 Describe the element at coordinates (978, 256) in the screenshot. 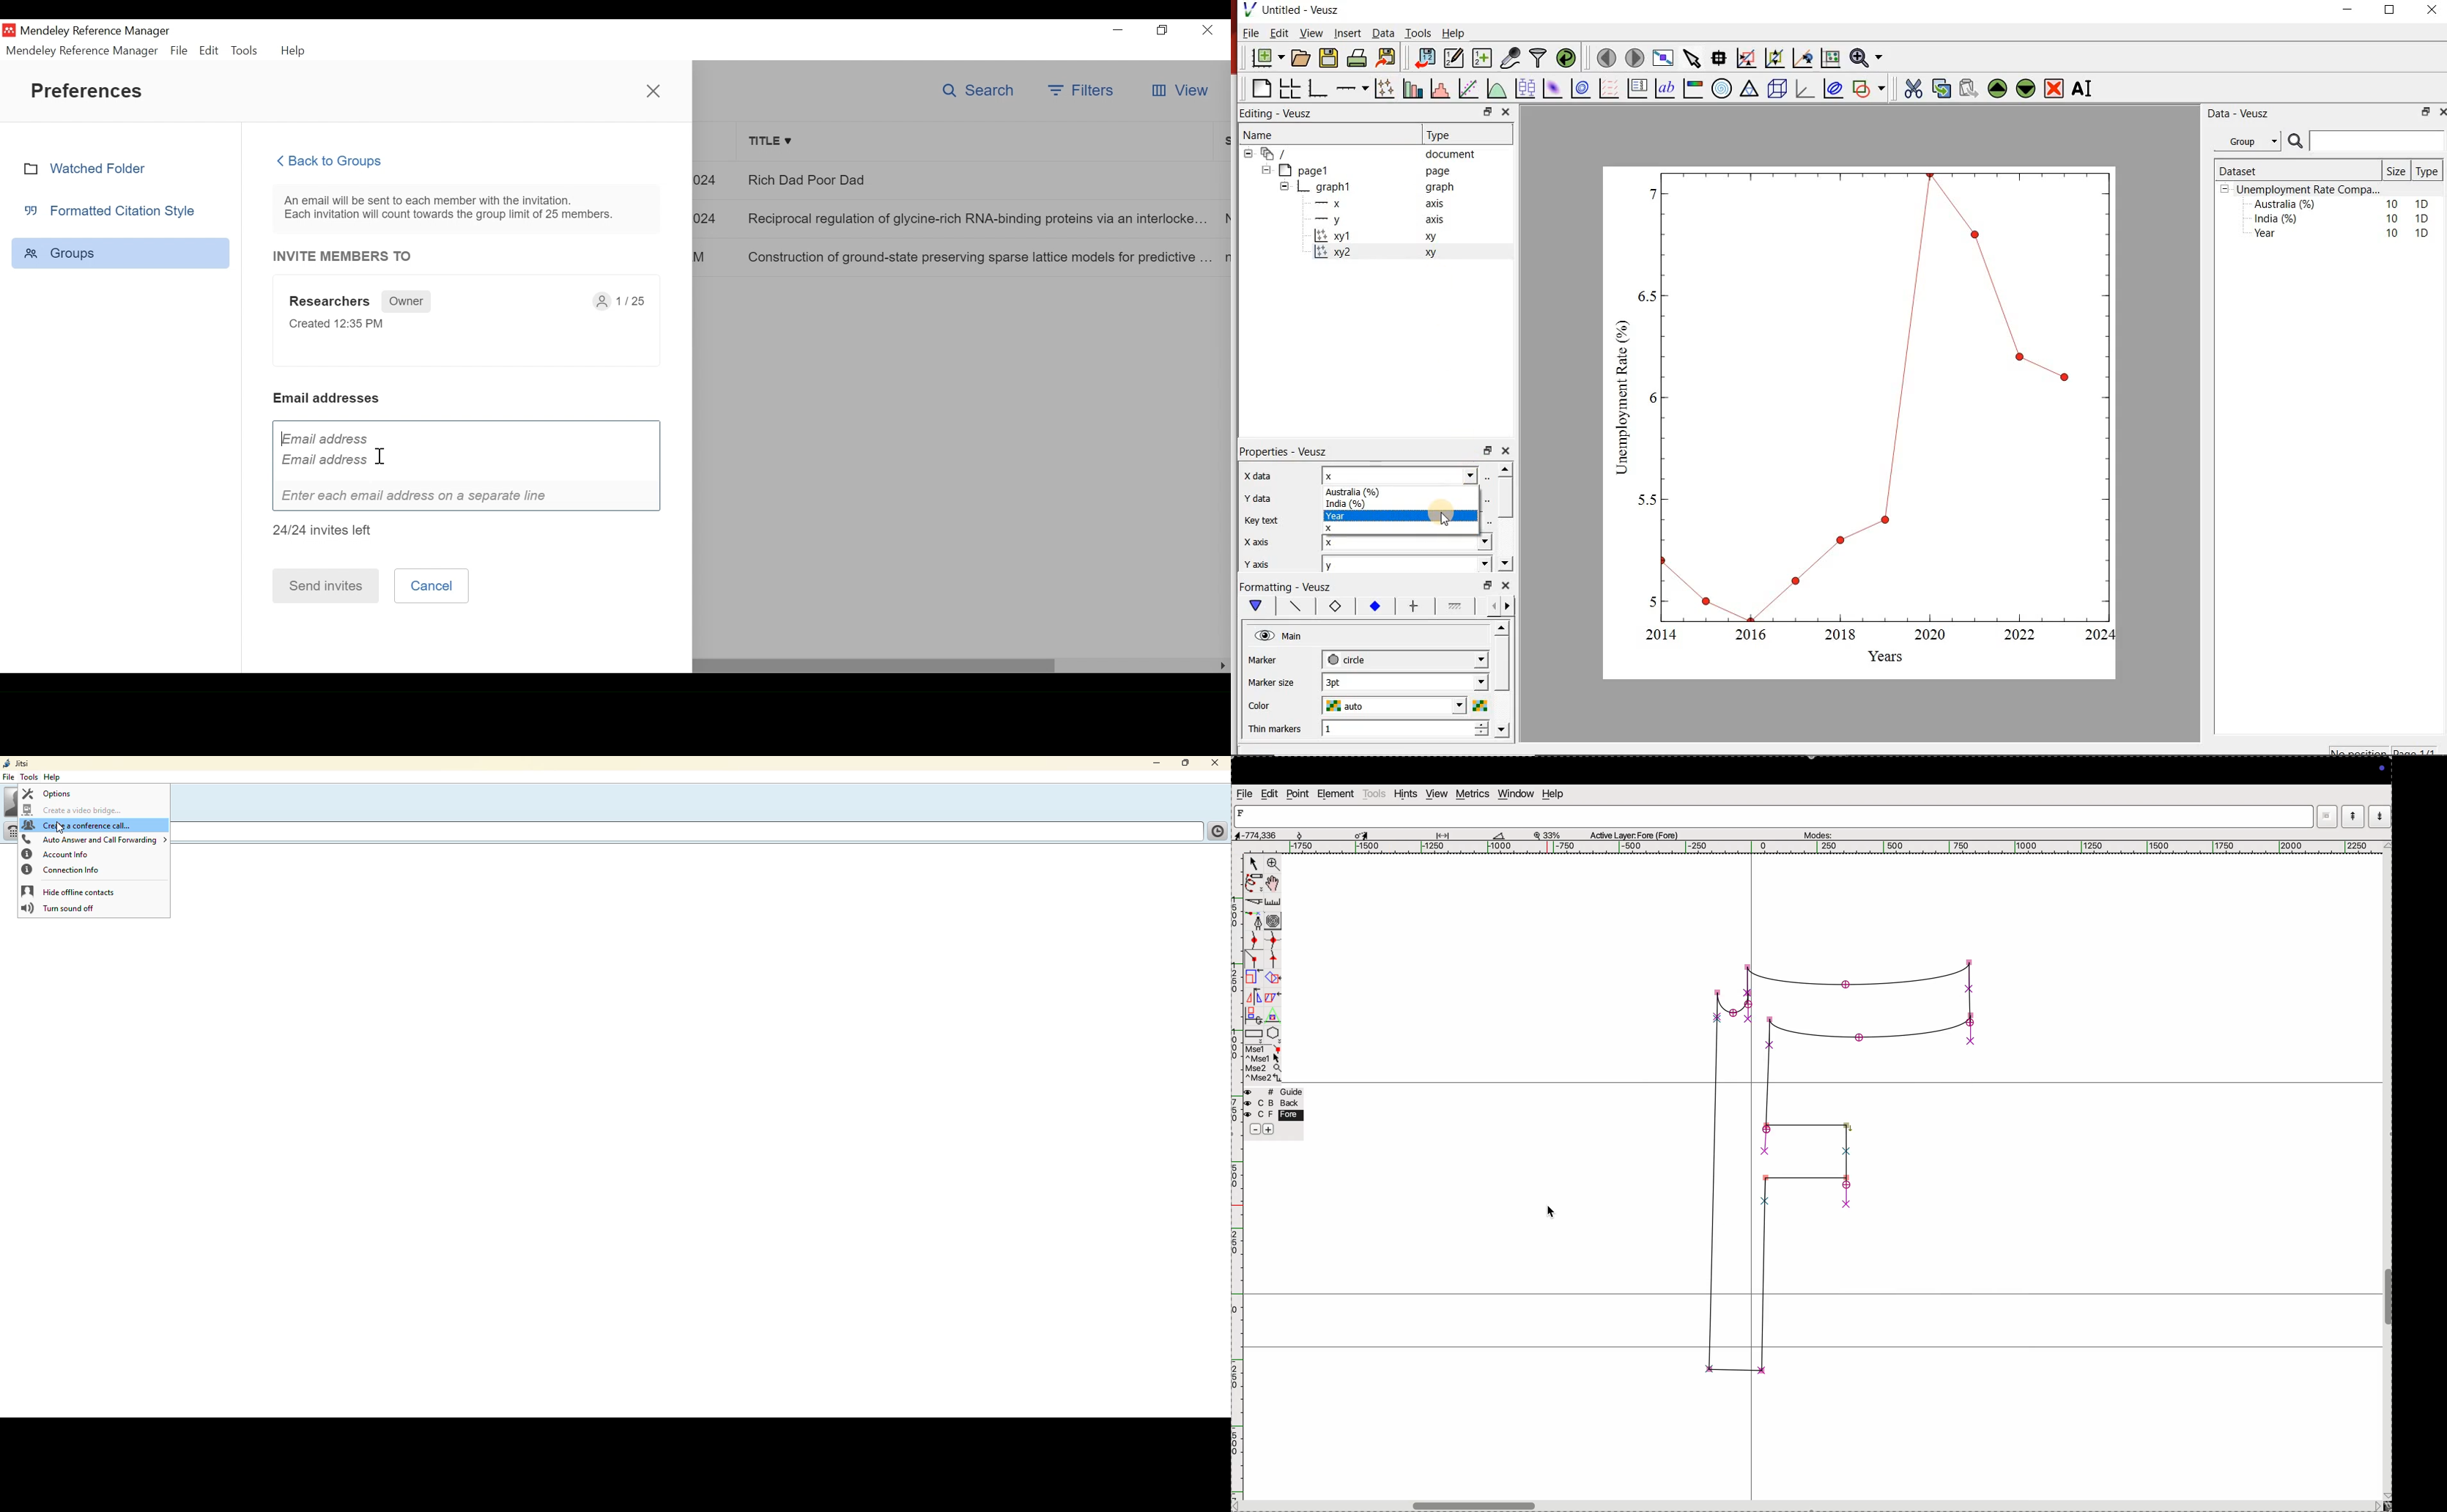

I see `Construction of ground-state preserving sparse lattice models for predictive..` at that location.